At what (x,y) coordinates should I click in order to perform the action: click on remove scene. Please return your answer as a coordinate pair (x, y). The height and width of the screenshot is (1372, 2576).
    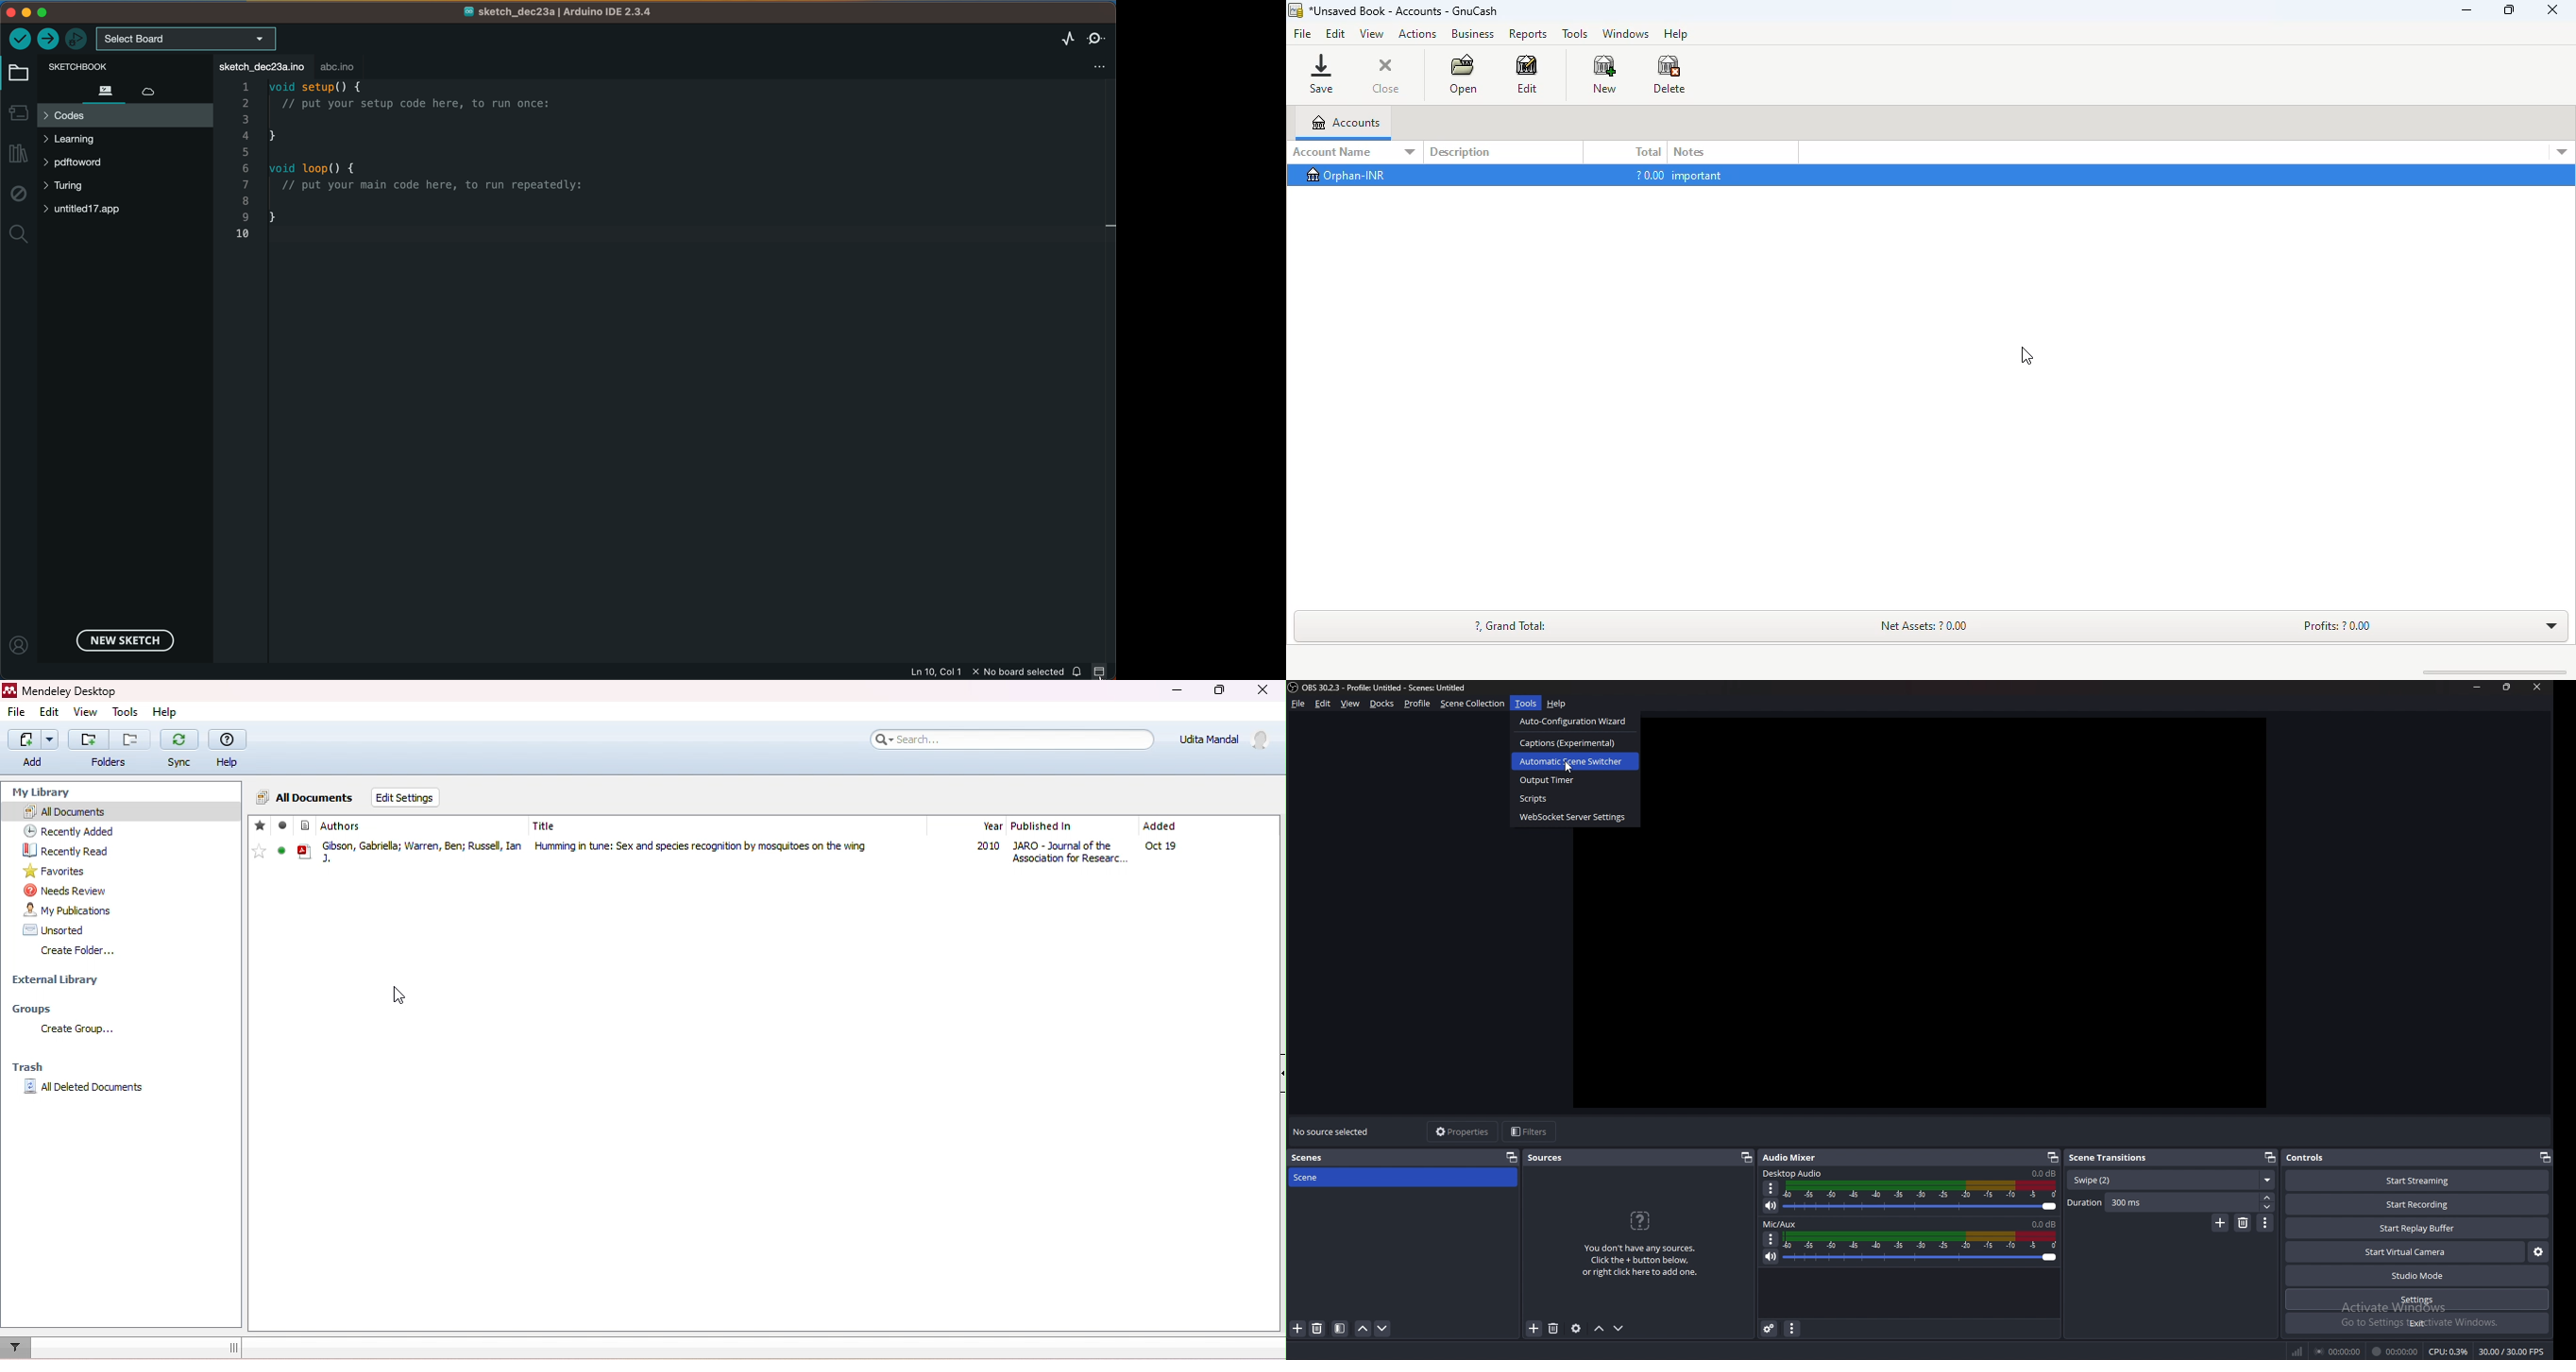
    Looking at the image, I should click on (1317, 1328).